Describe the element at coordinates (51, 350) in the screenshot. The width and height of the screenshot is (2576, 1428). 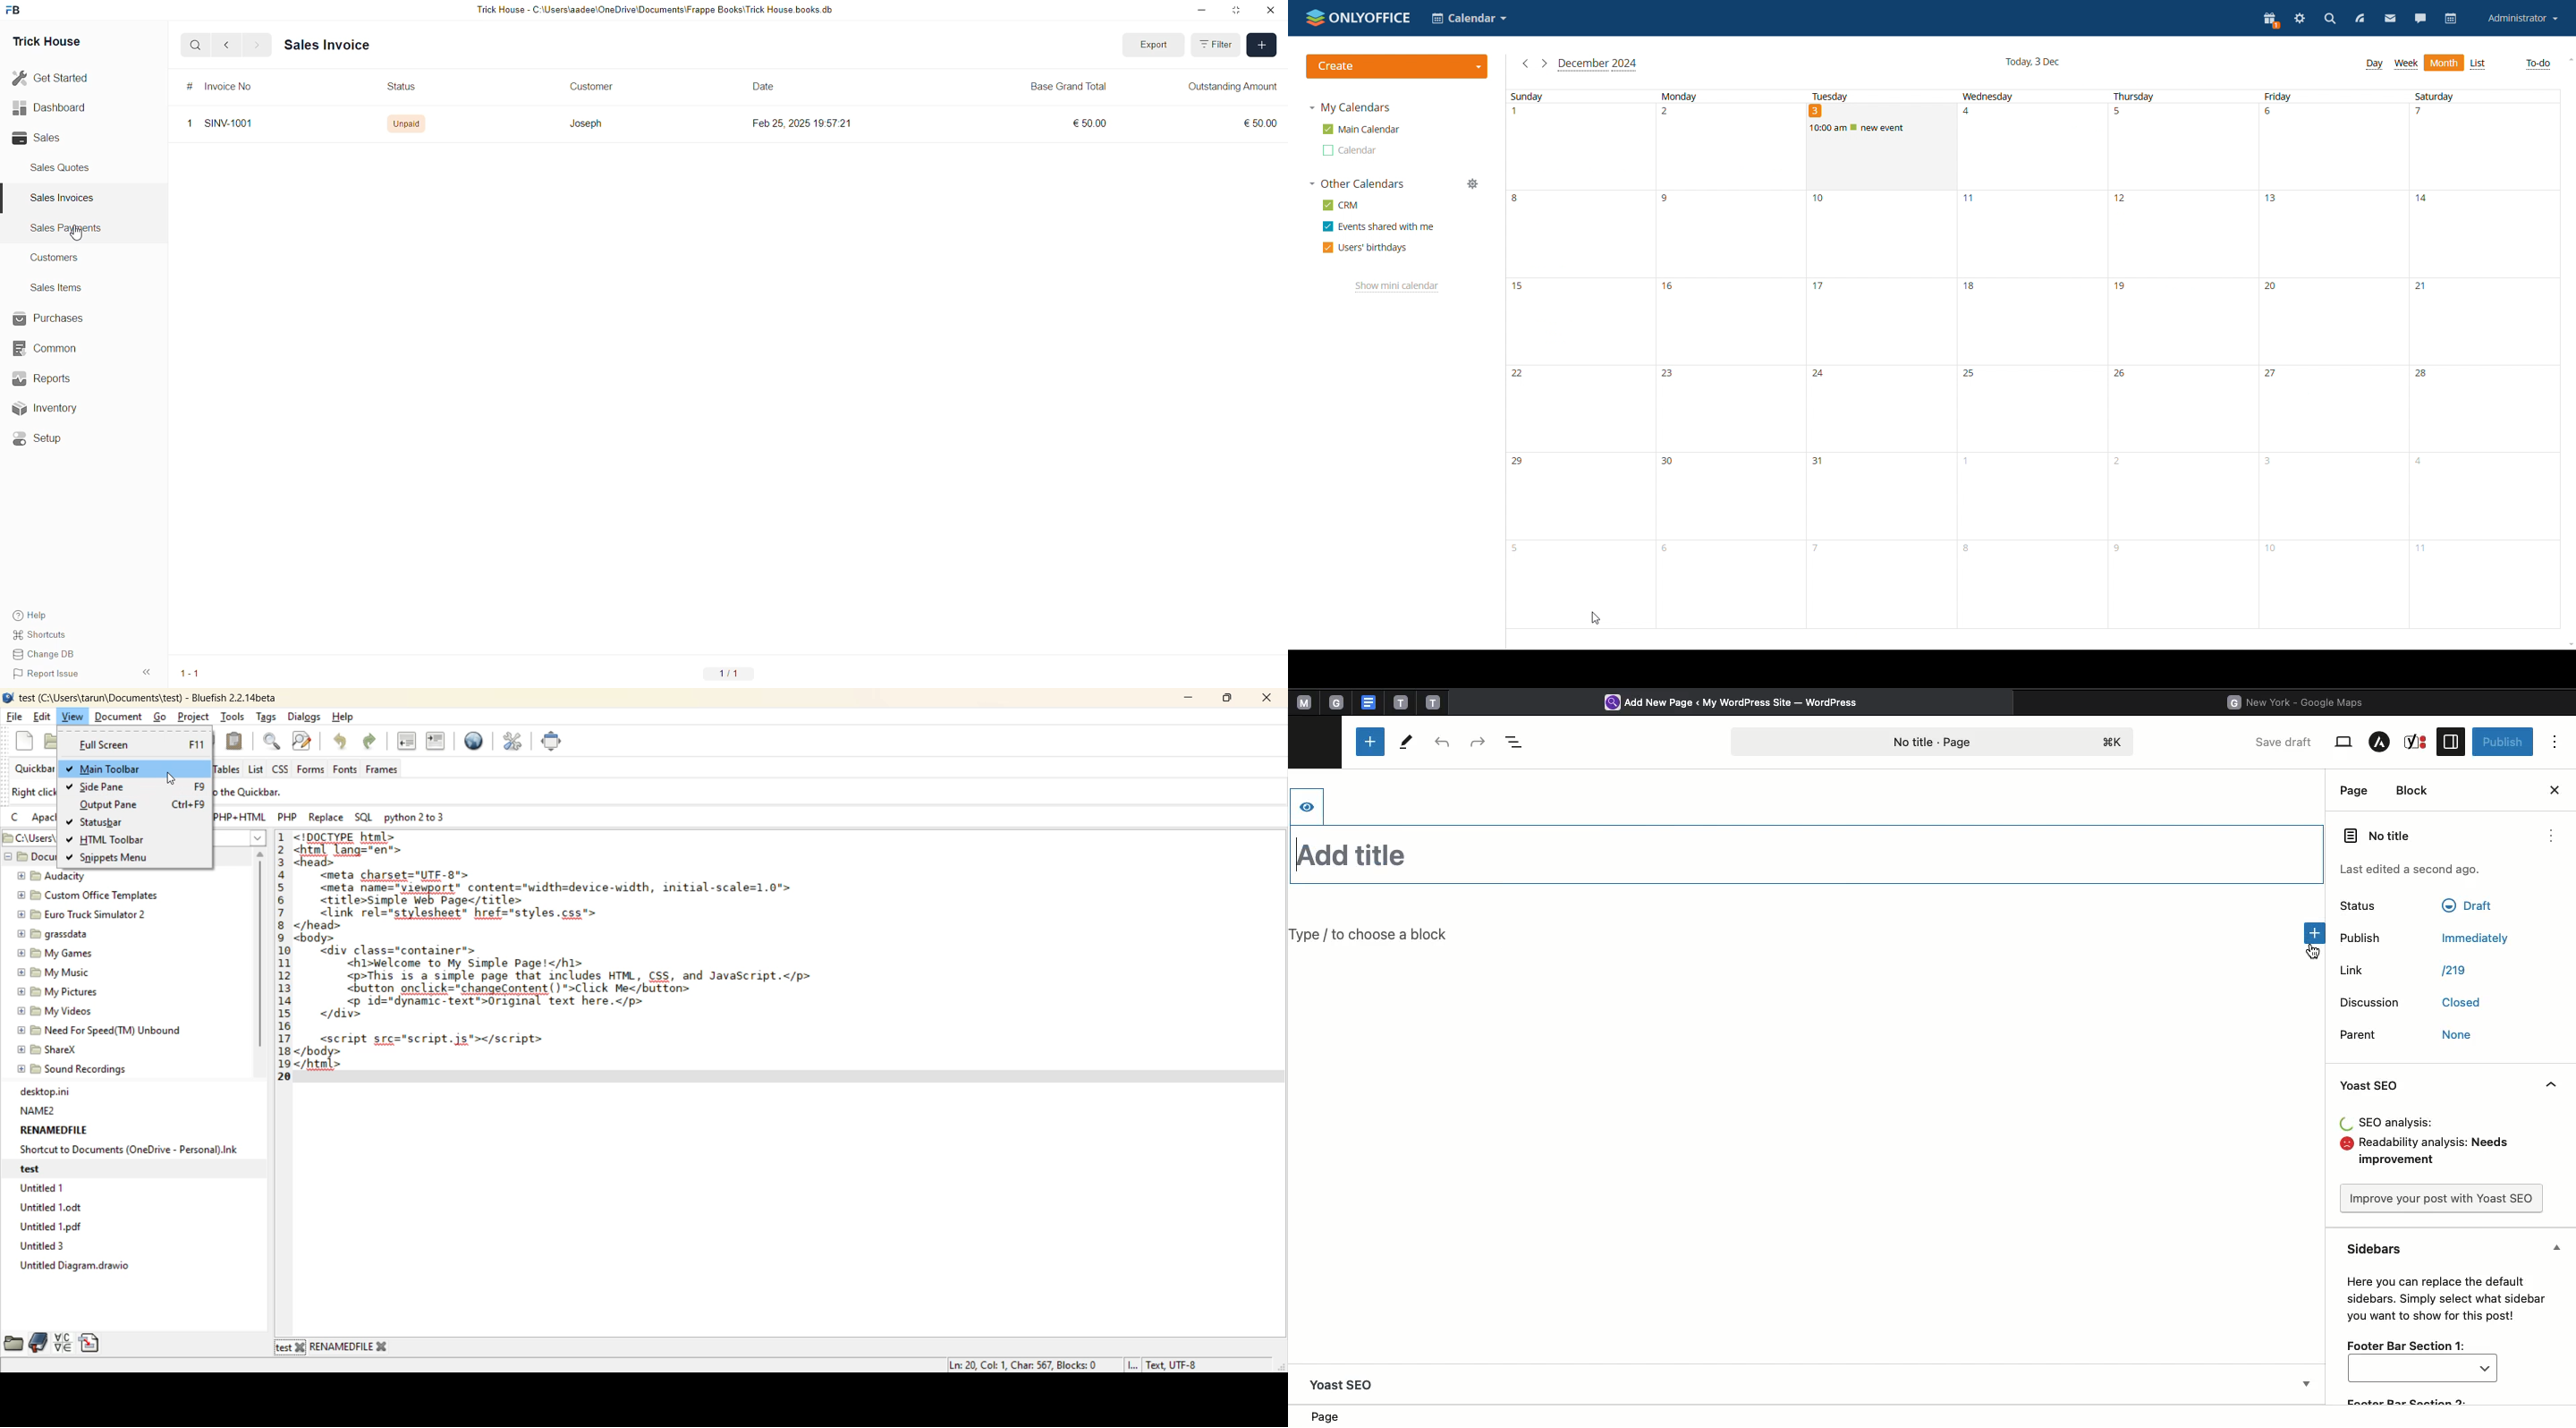
I see `Common` at that location.